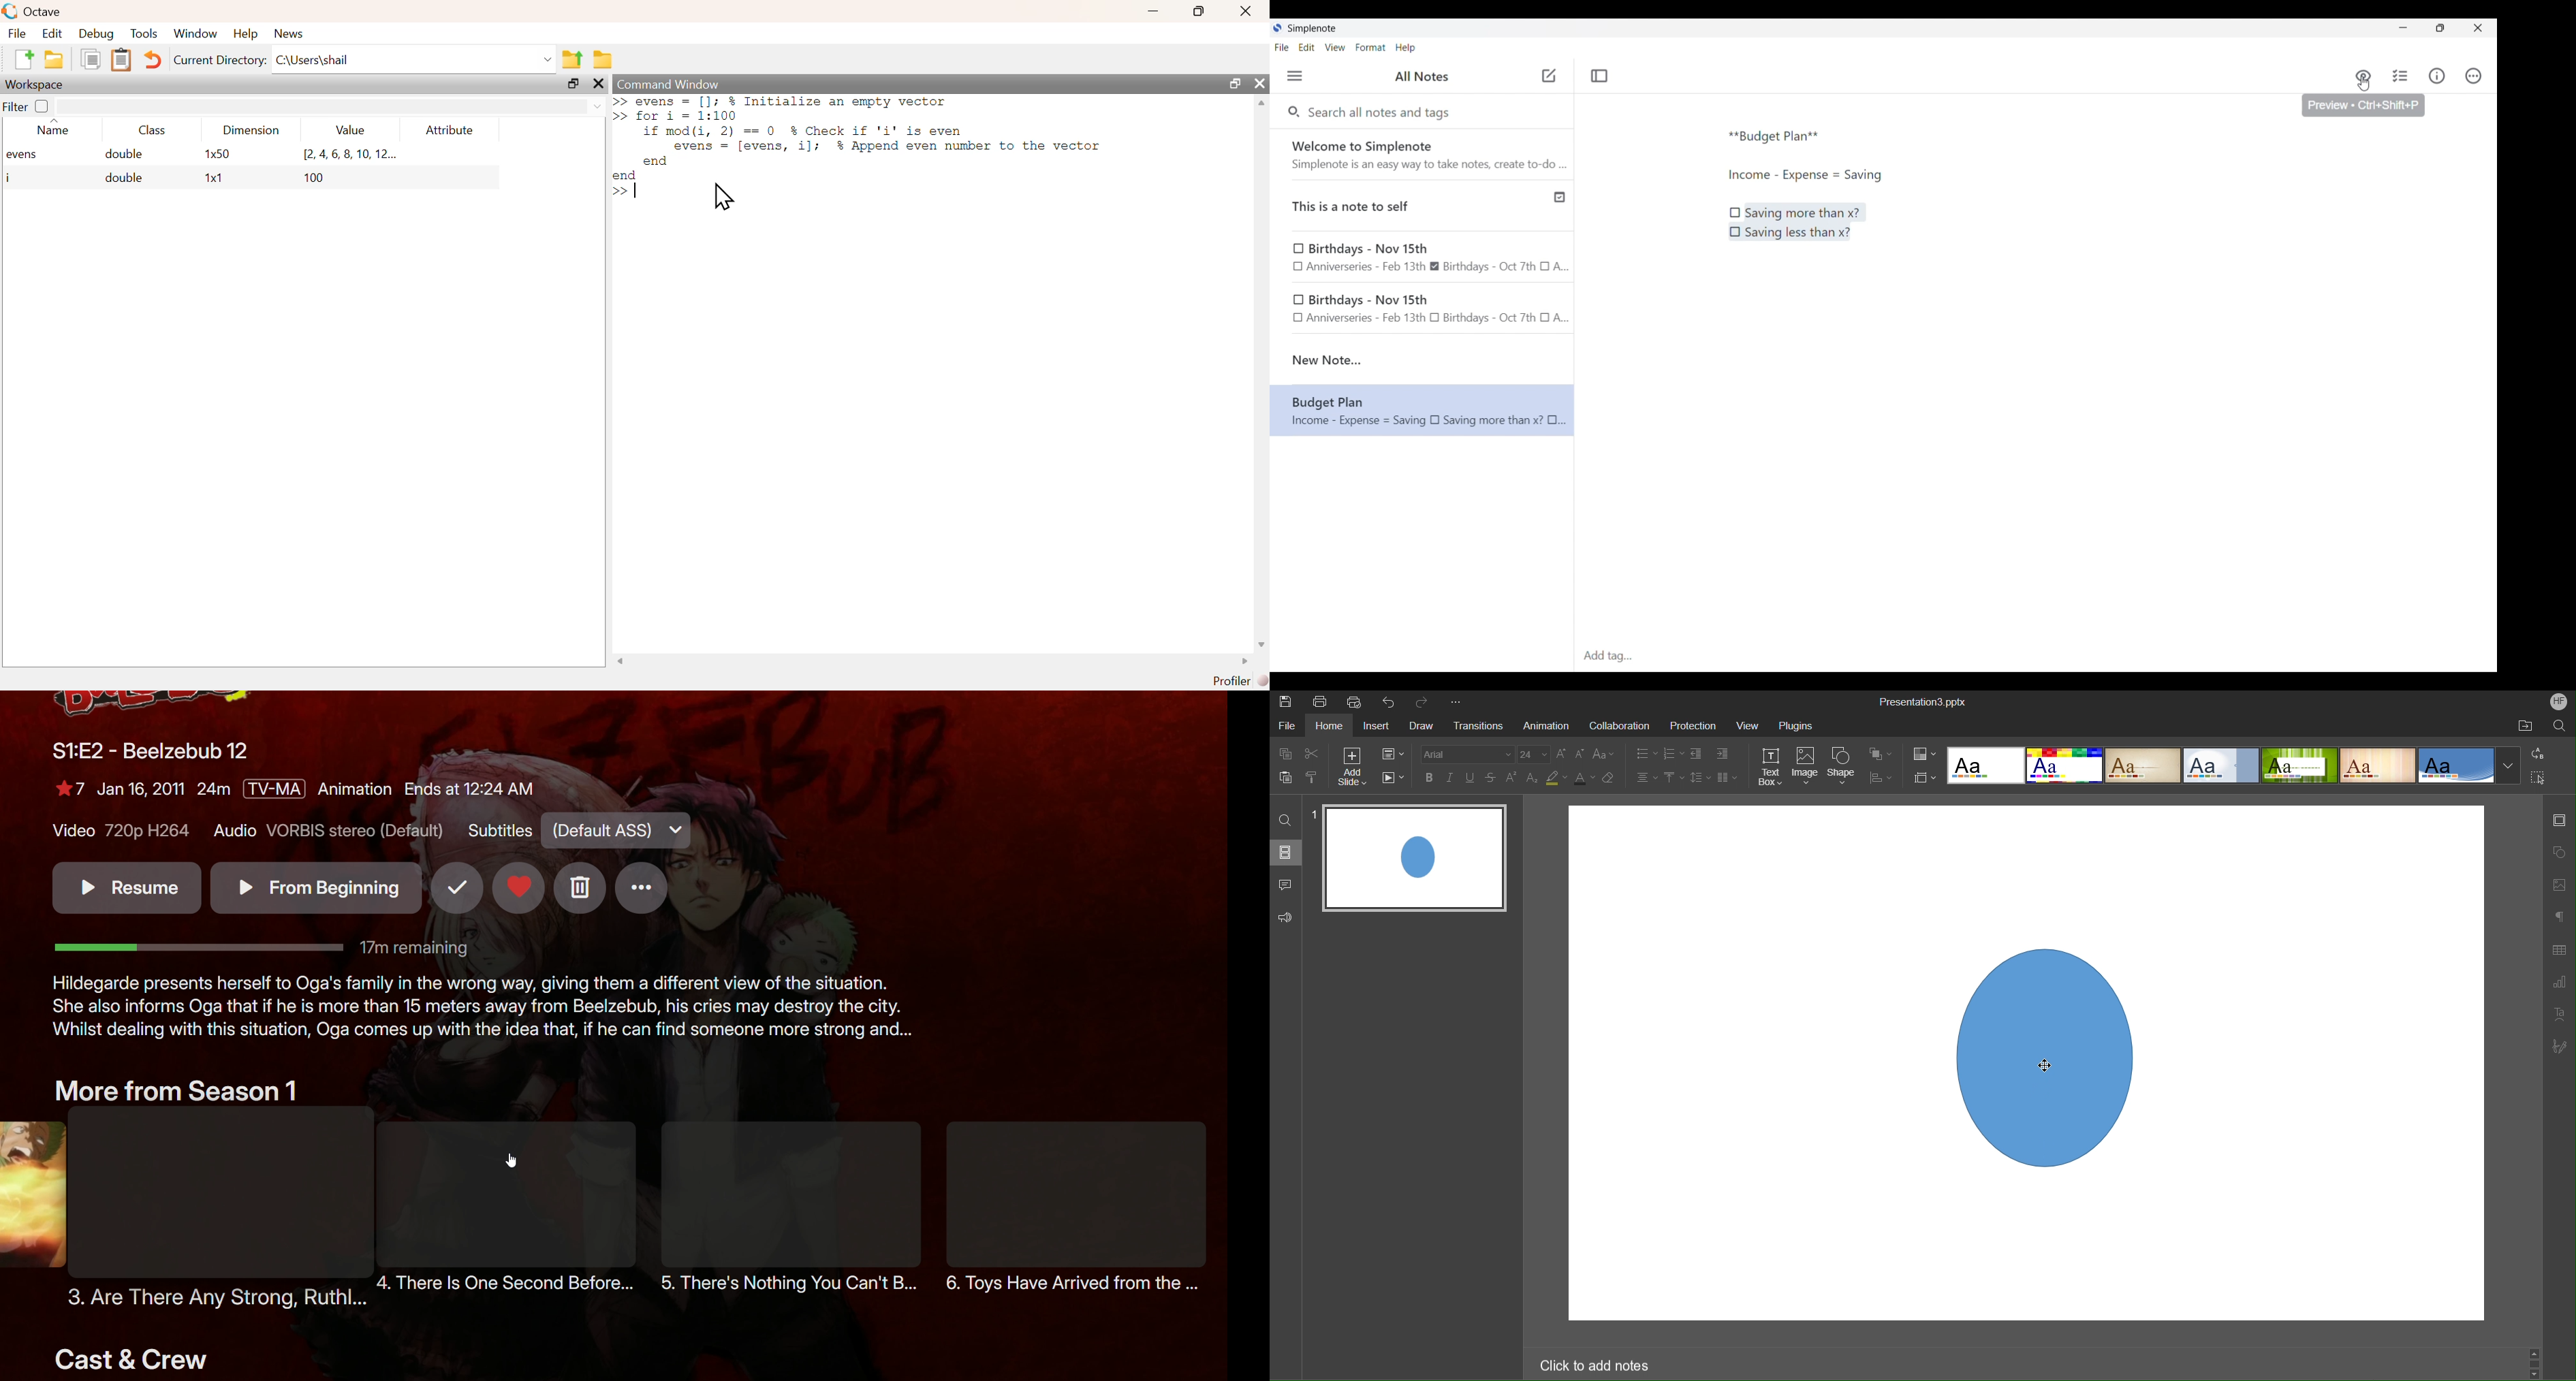 The width and height of the screenshot is (2576, 1400). I want to click on Cut, so click(1313, 754).